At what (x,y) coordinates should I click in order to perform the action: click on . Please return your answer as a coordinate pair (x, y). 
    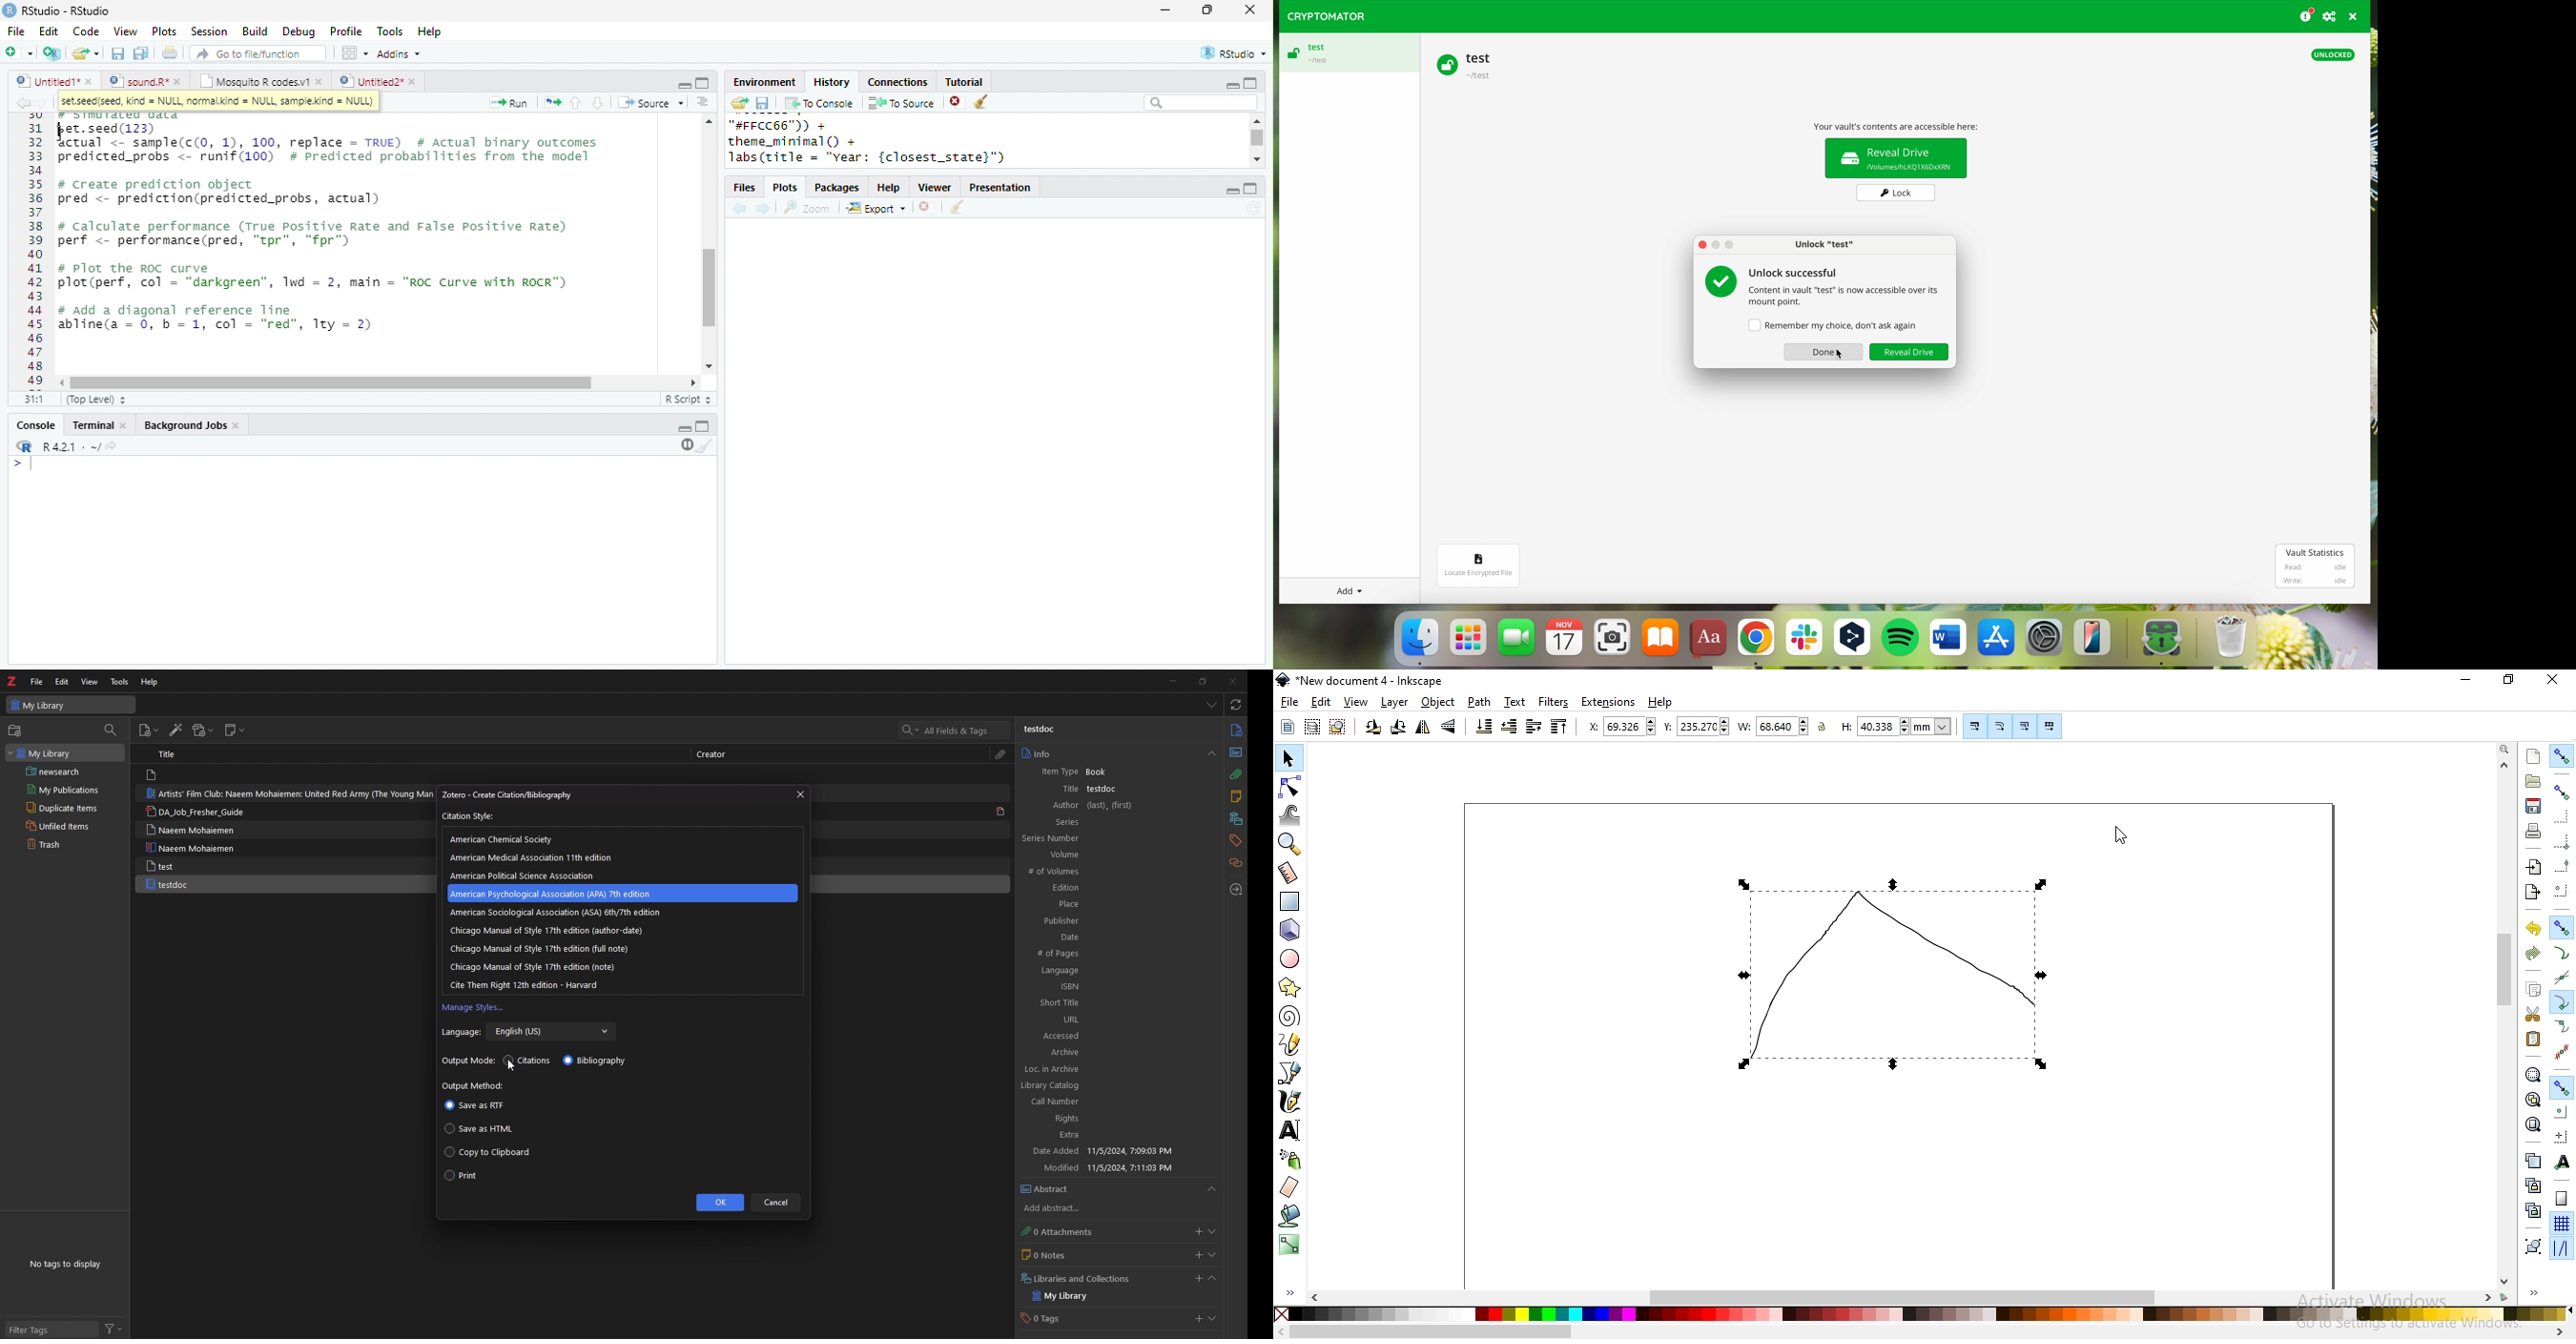
    Looking at the image, I should click on (2562, 841).